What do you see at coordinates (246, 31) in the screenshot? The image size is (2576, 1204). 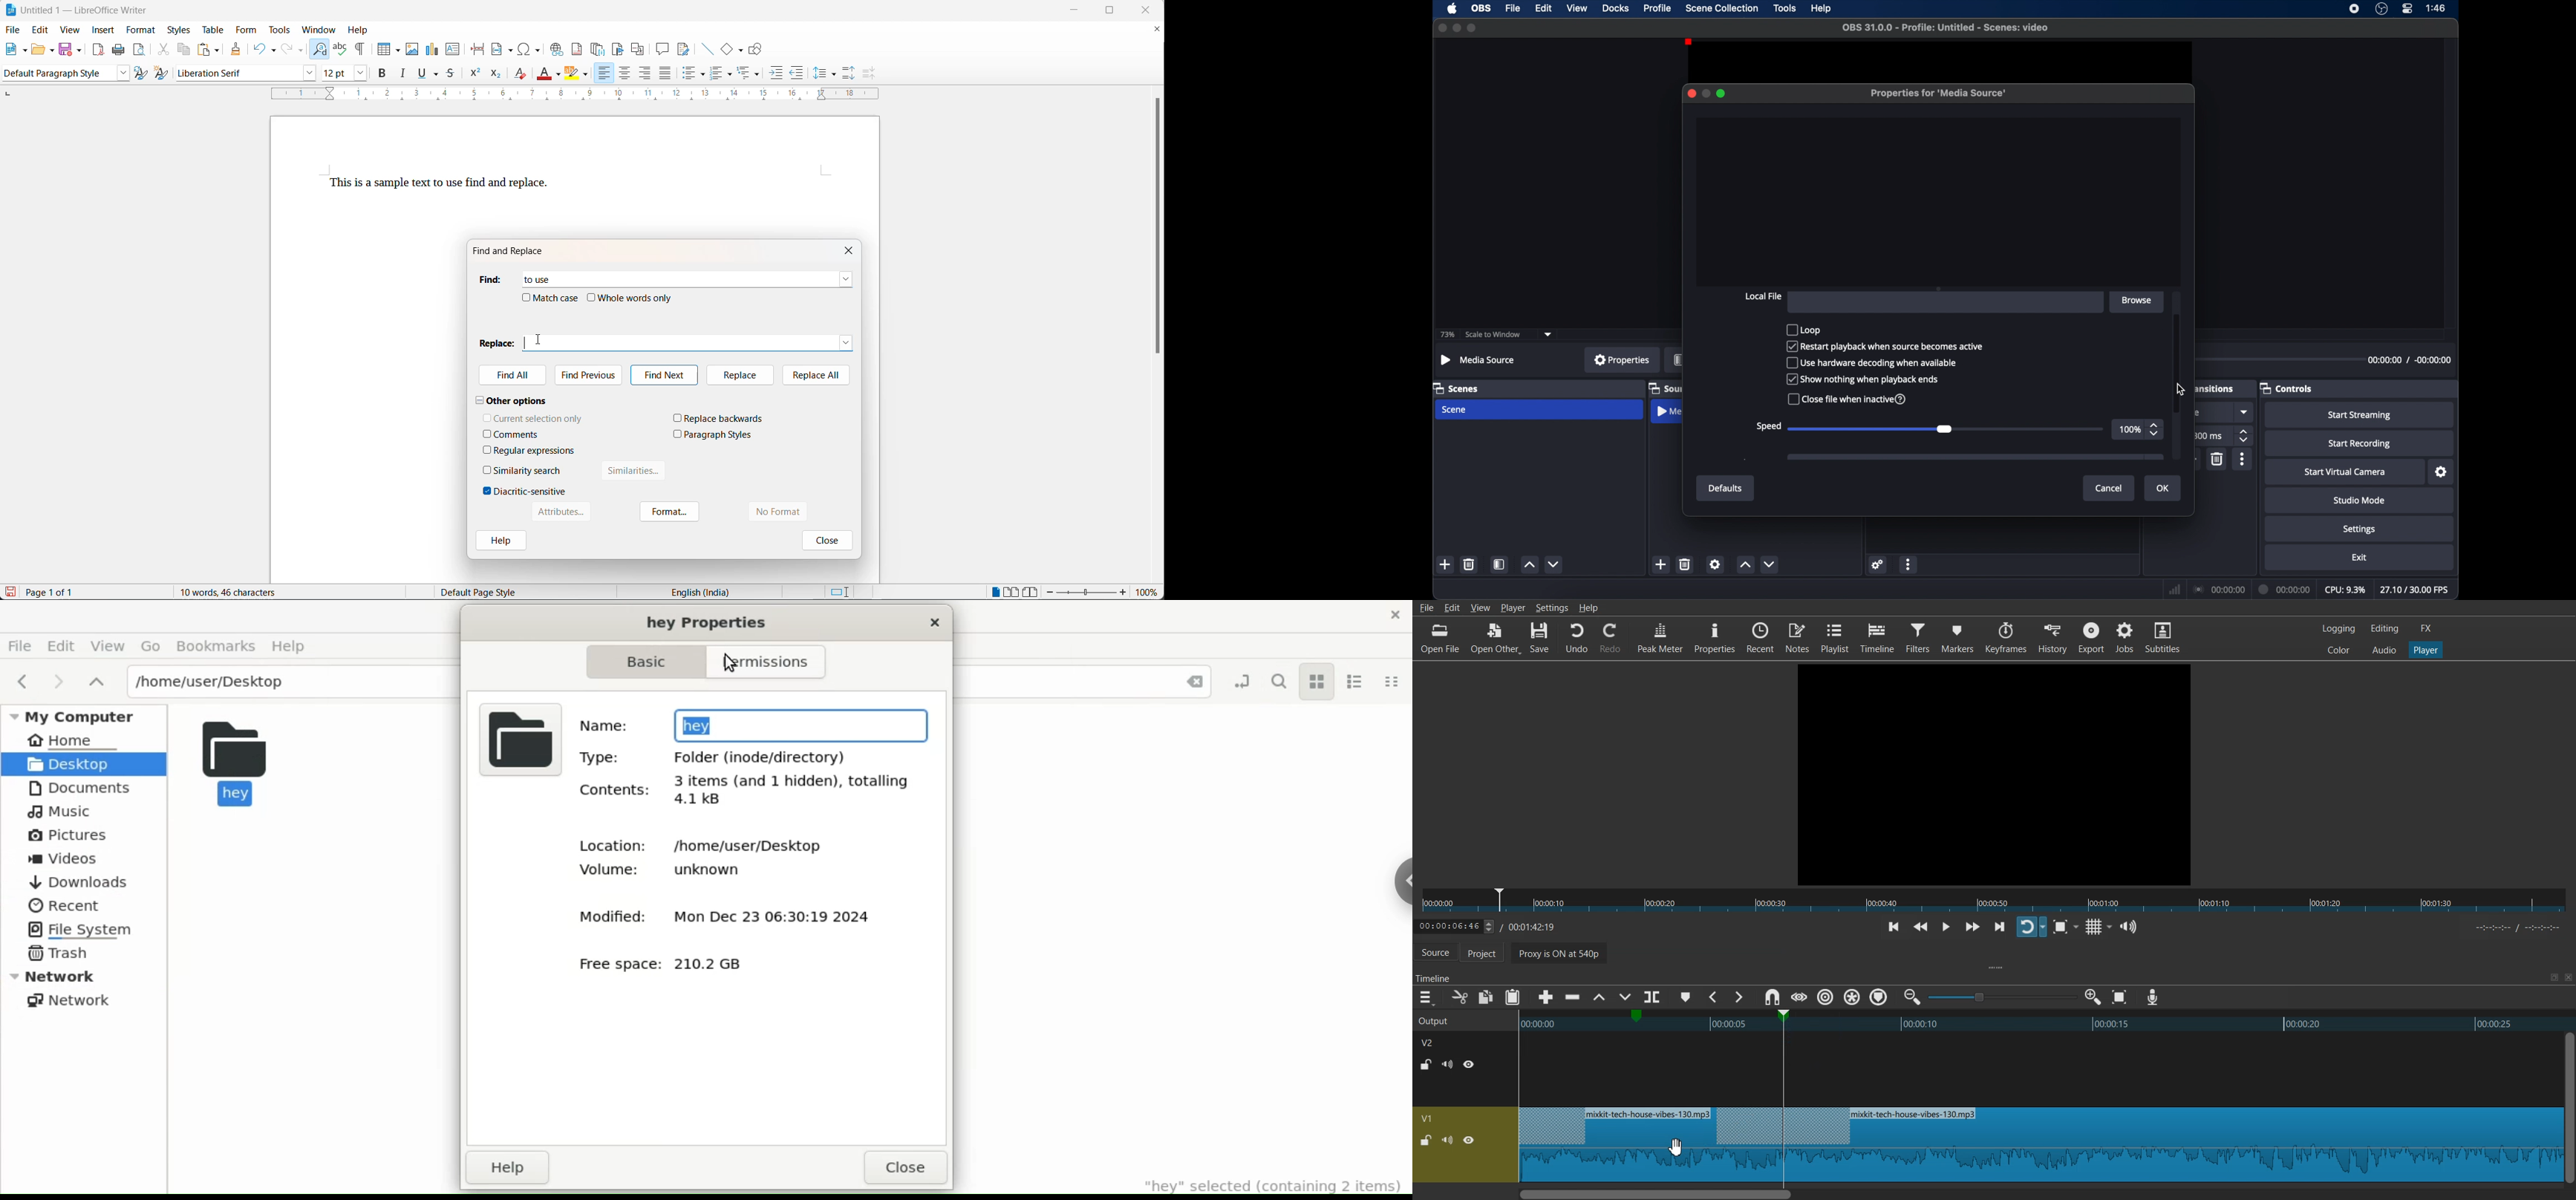 I see `form` at bounding box center [246, 31].